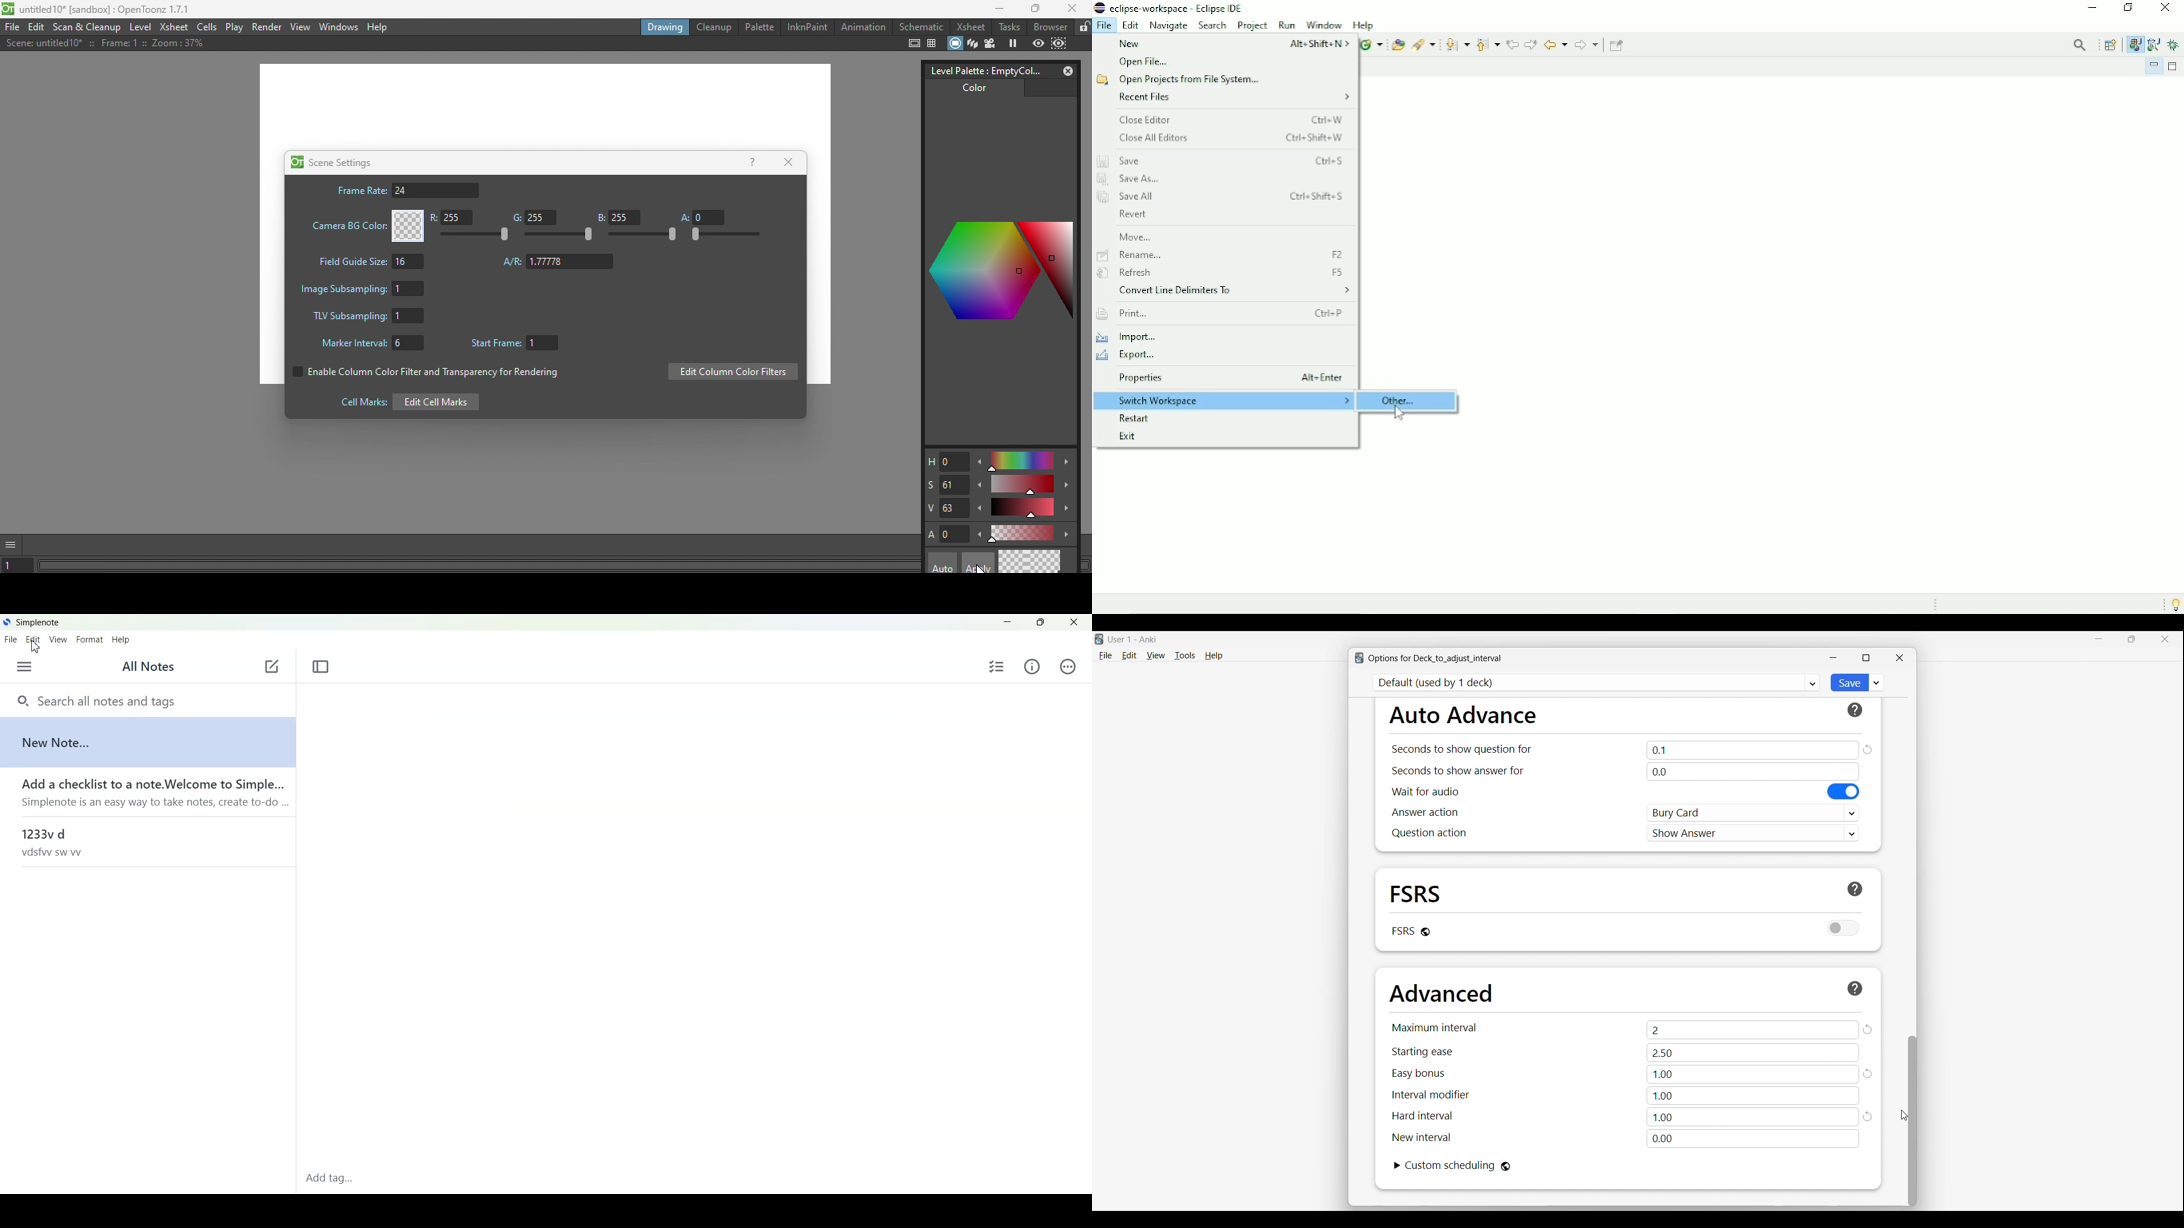  I want to click on Slide bar, so click(1024, 510).